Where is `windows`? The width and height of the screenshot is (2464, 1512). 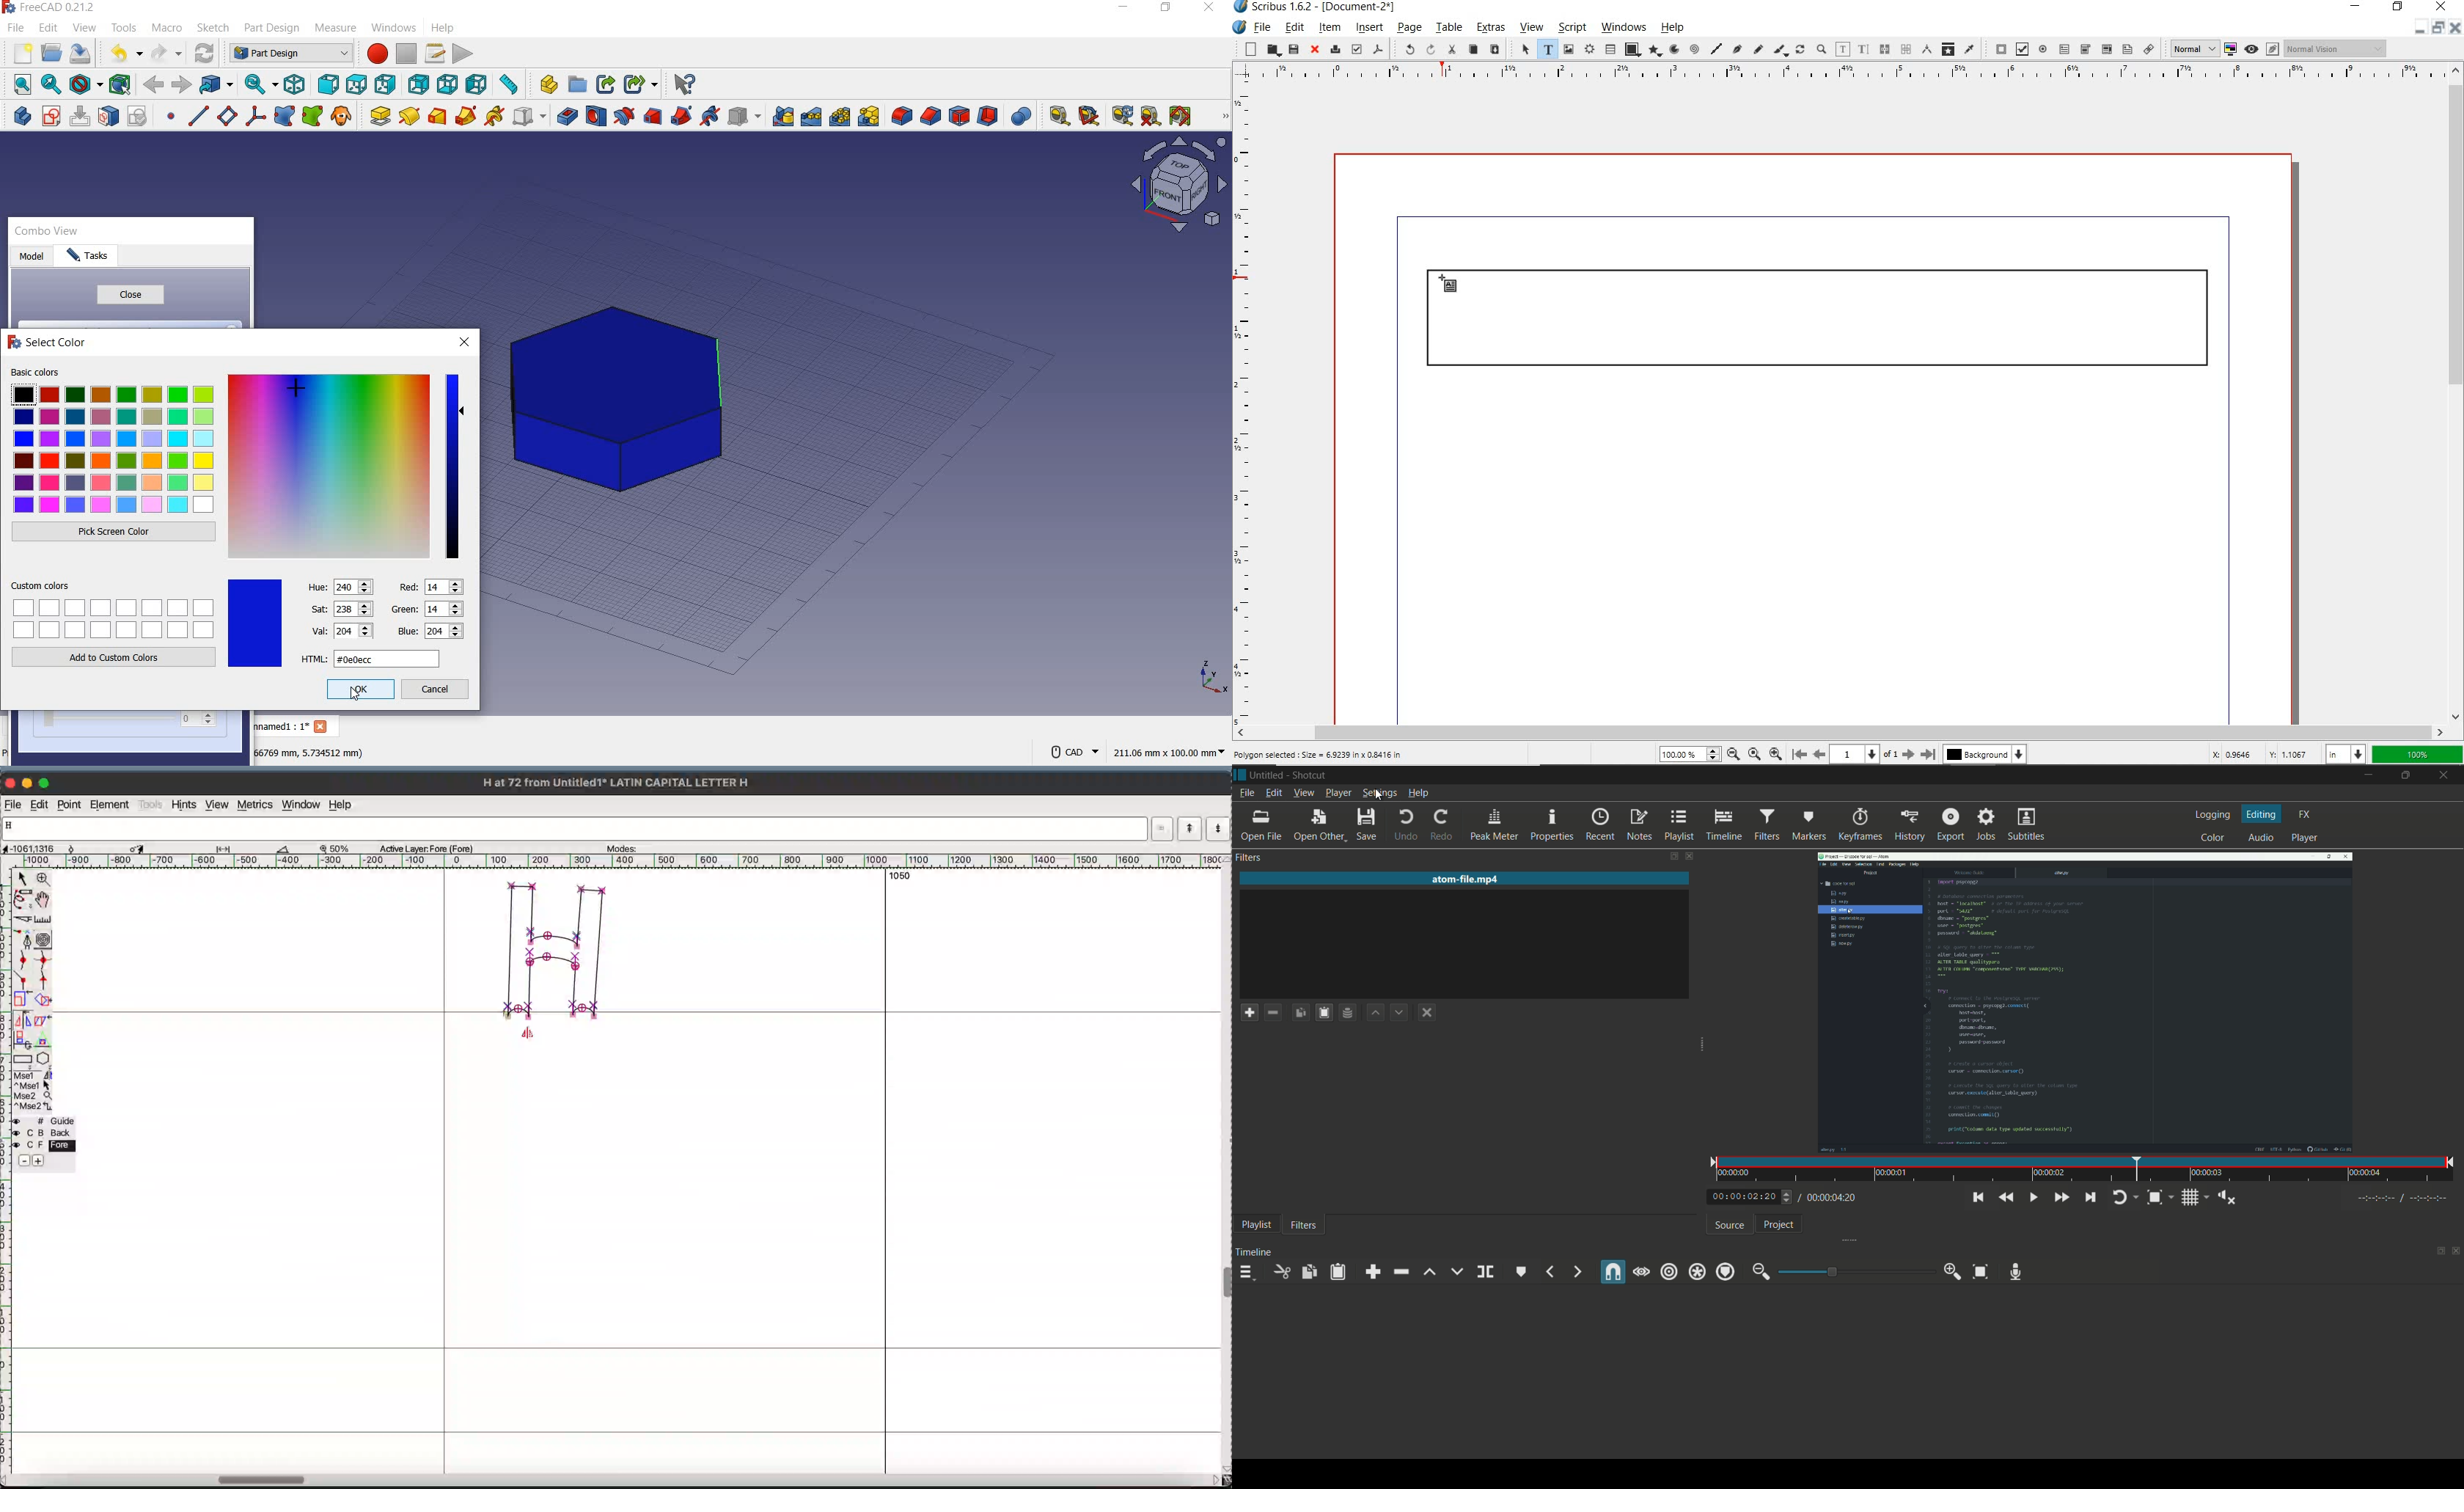
windows is located at coordinates (394, 30).